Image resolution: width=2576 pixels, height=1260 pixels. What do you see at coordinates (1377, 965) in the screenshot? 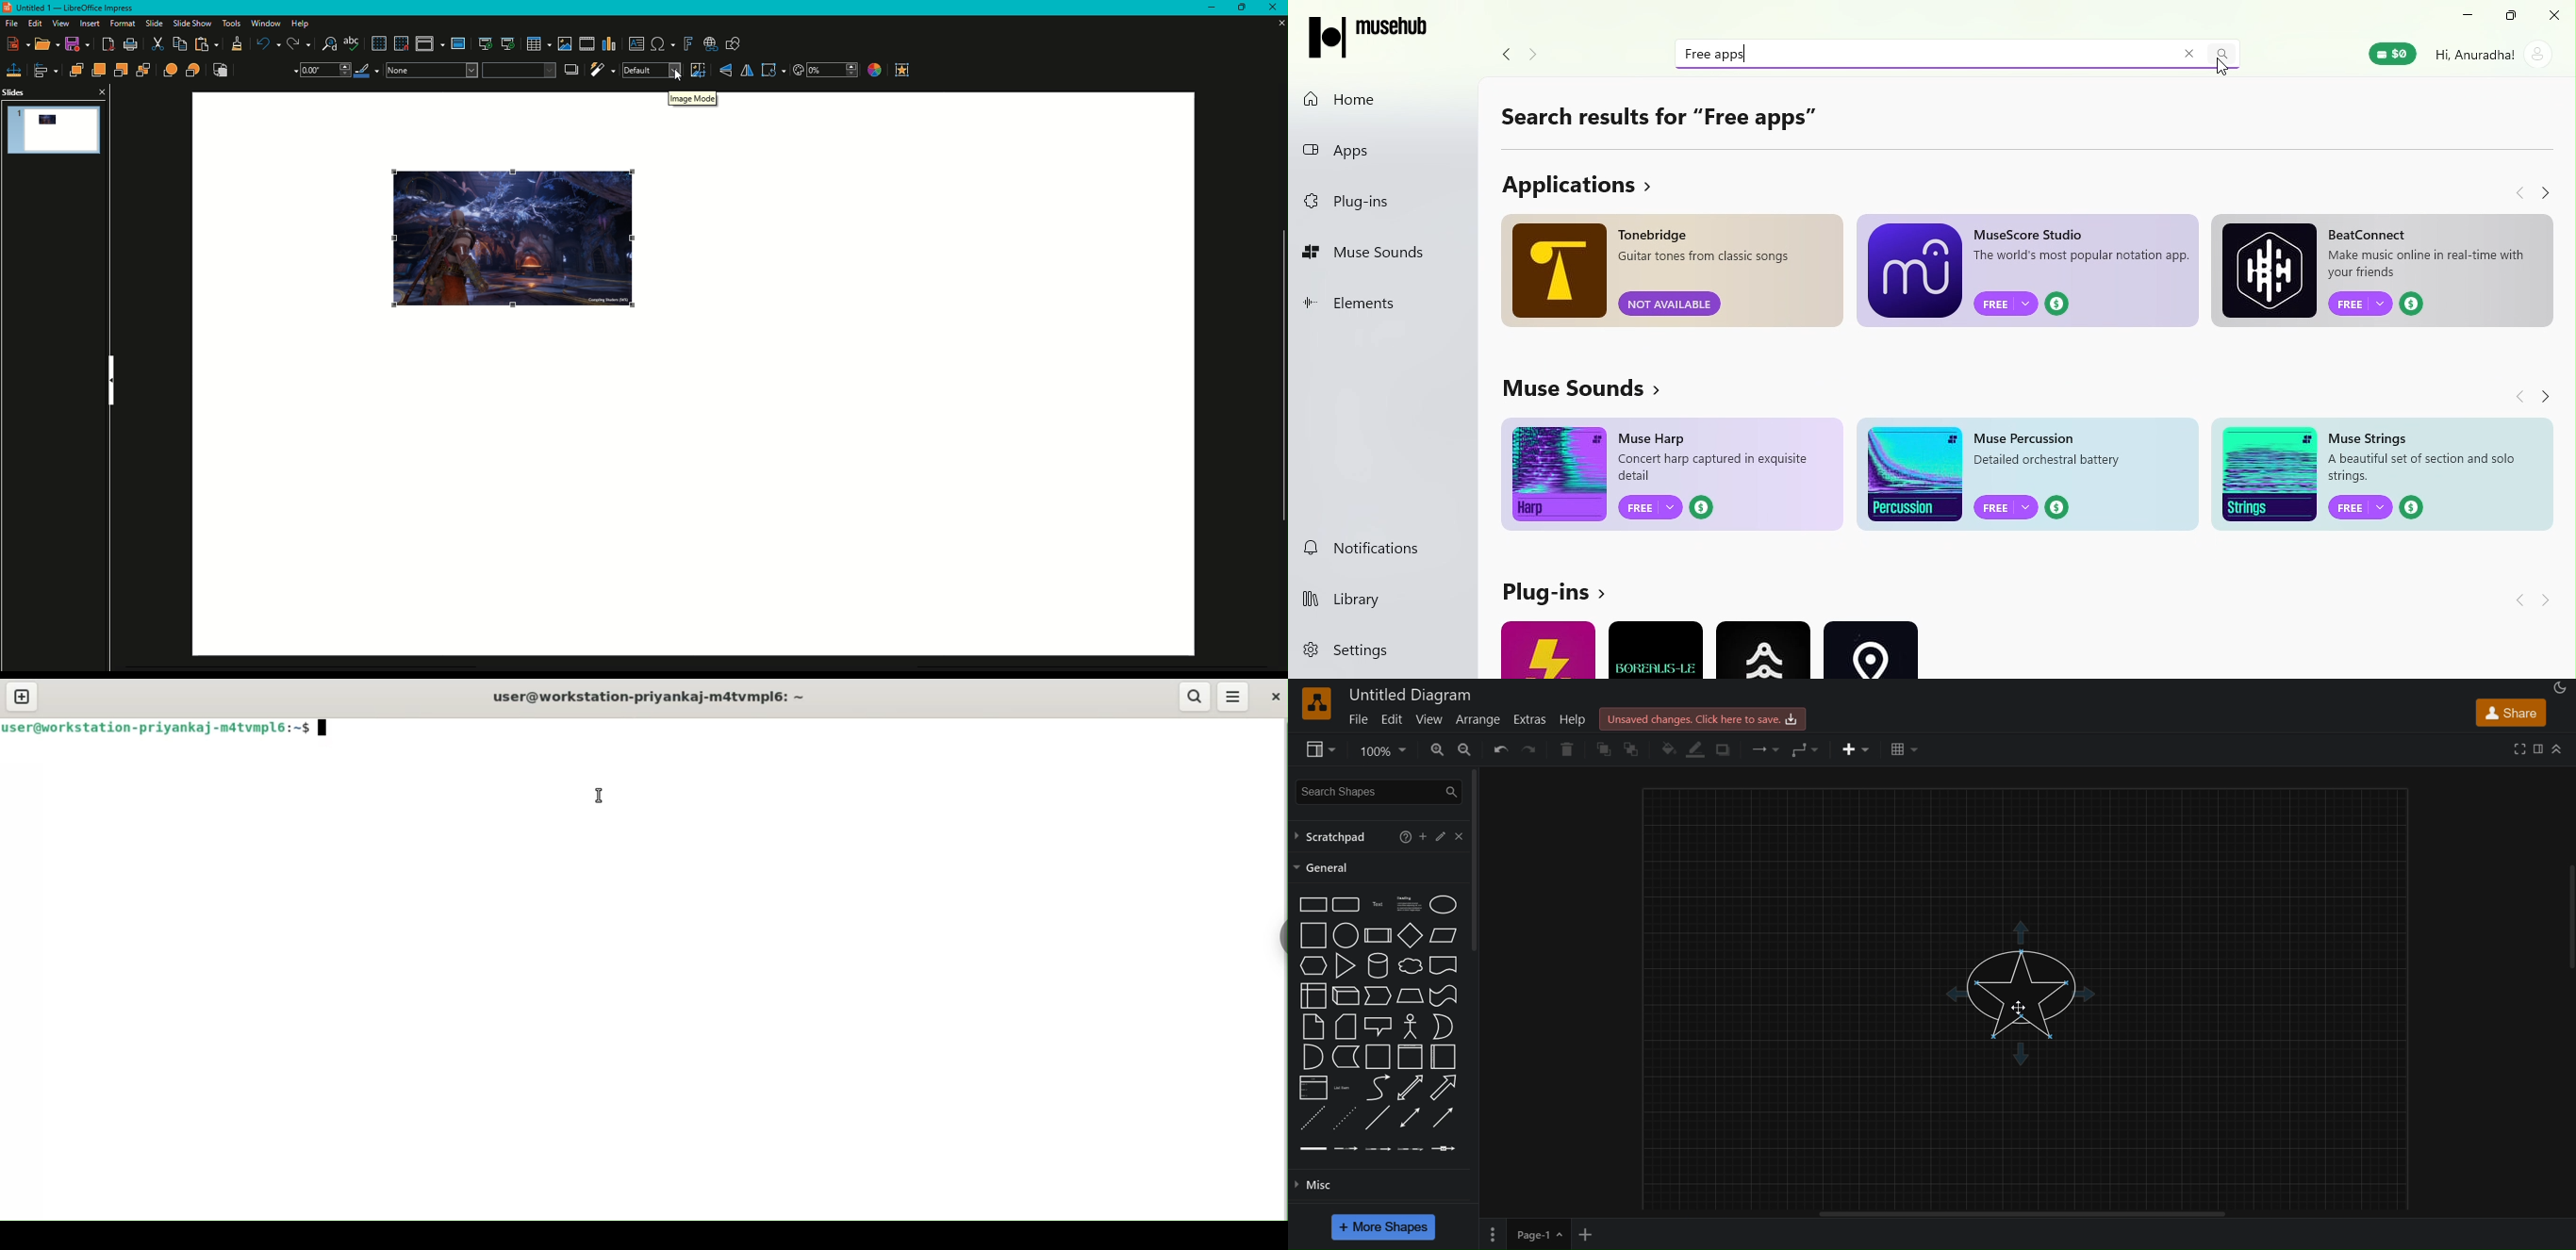
I see `cylinder` at bounding box center [1377, 965].